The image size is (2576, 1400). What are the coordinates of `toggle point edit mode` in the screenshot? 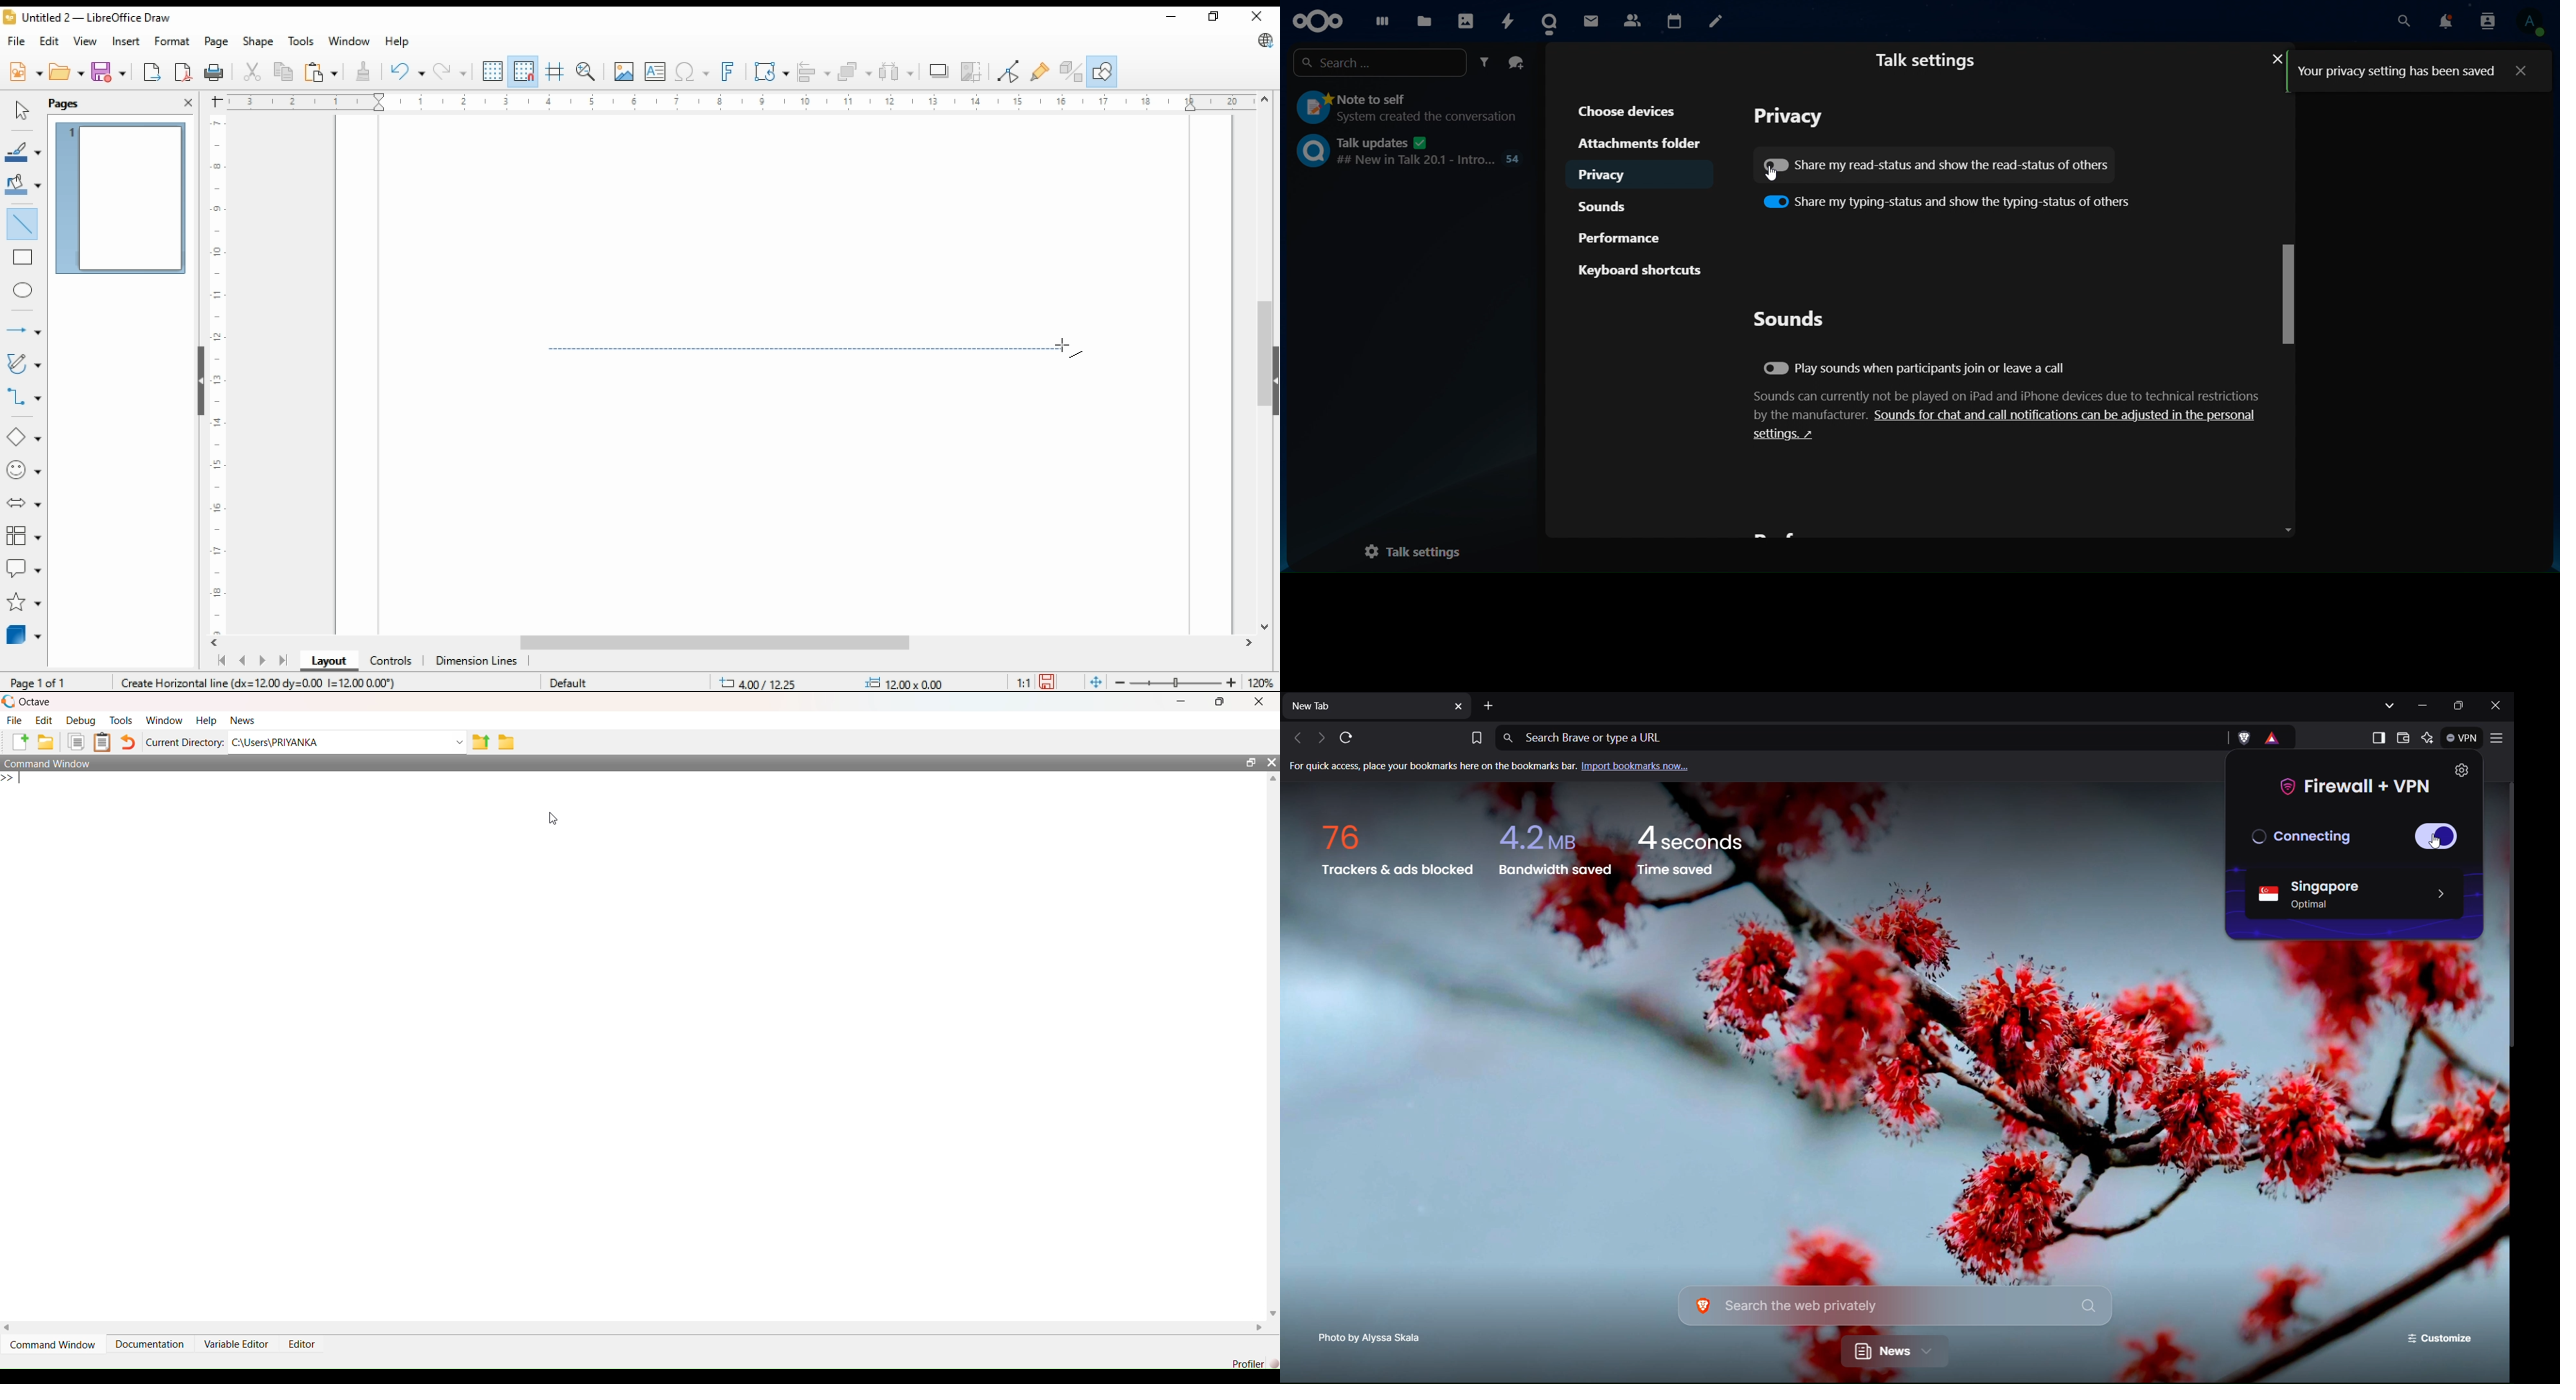 It's located at (1009, 71).